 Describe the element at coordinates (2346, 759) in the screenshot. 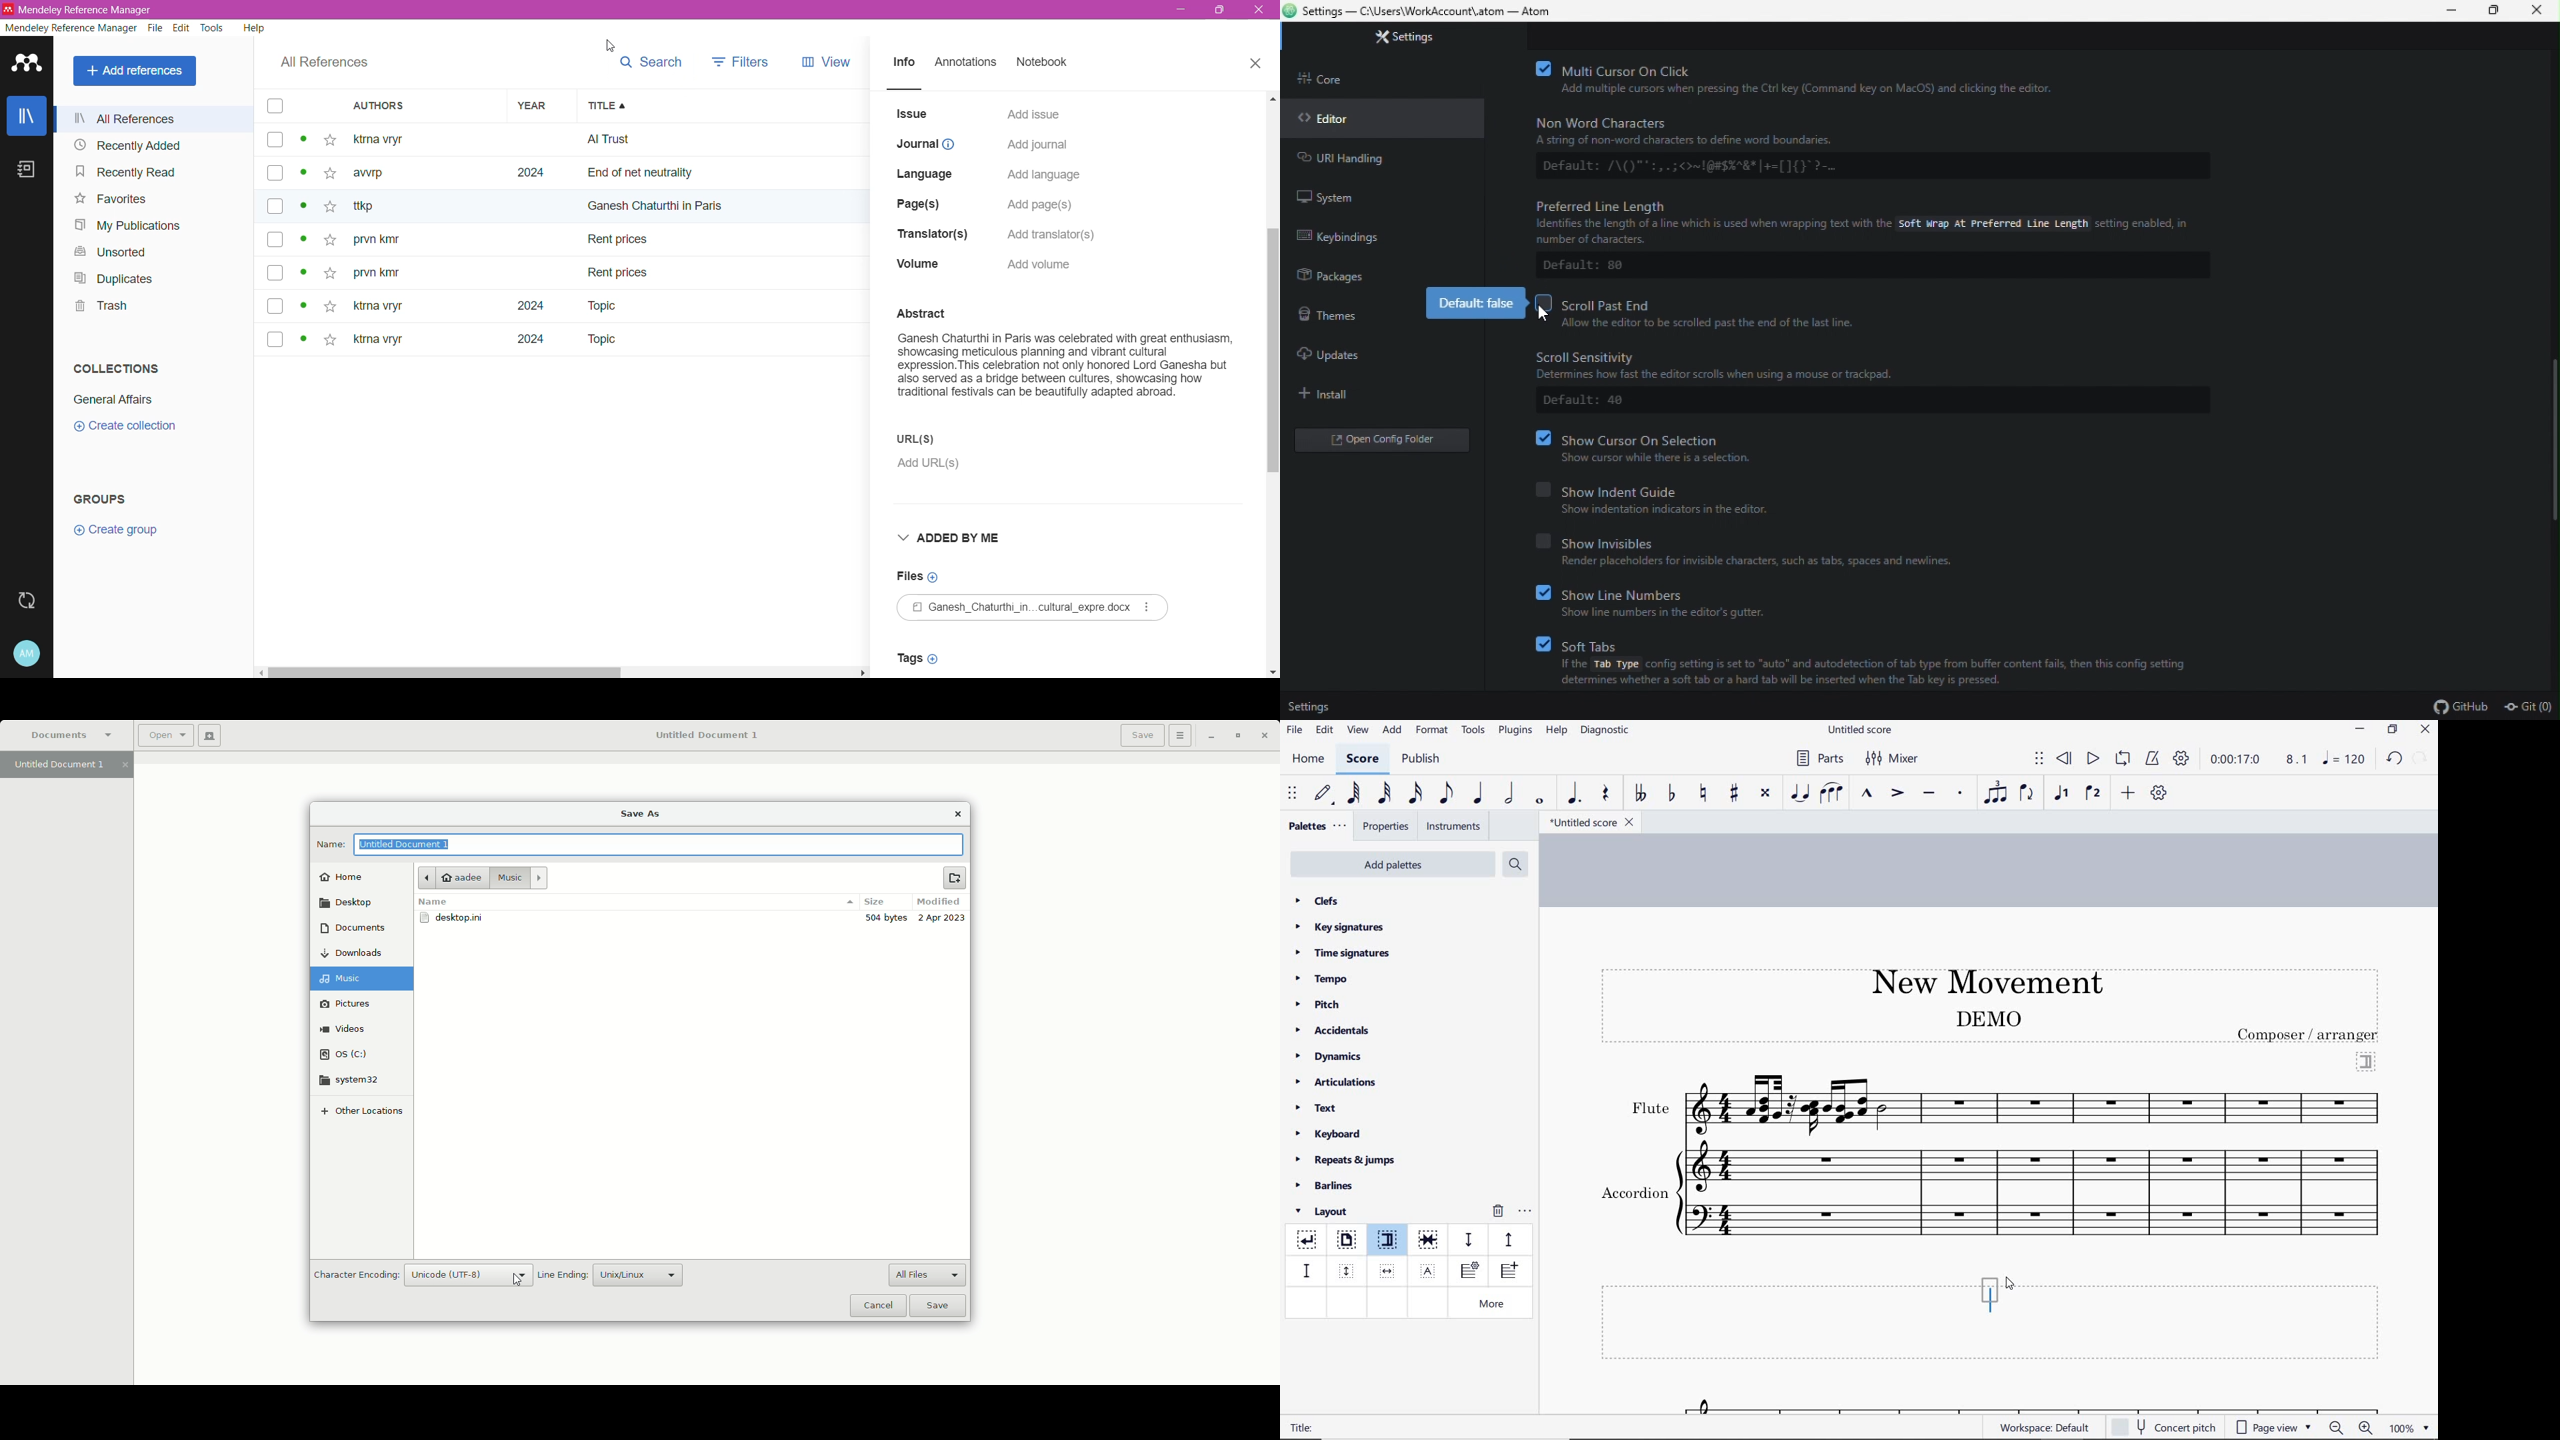

I see `NOTE` at that location.